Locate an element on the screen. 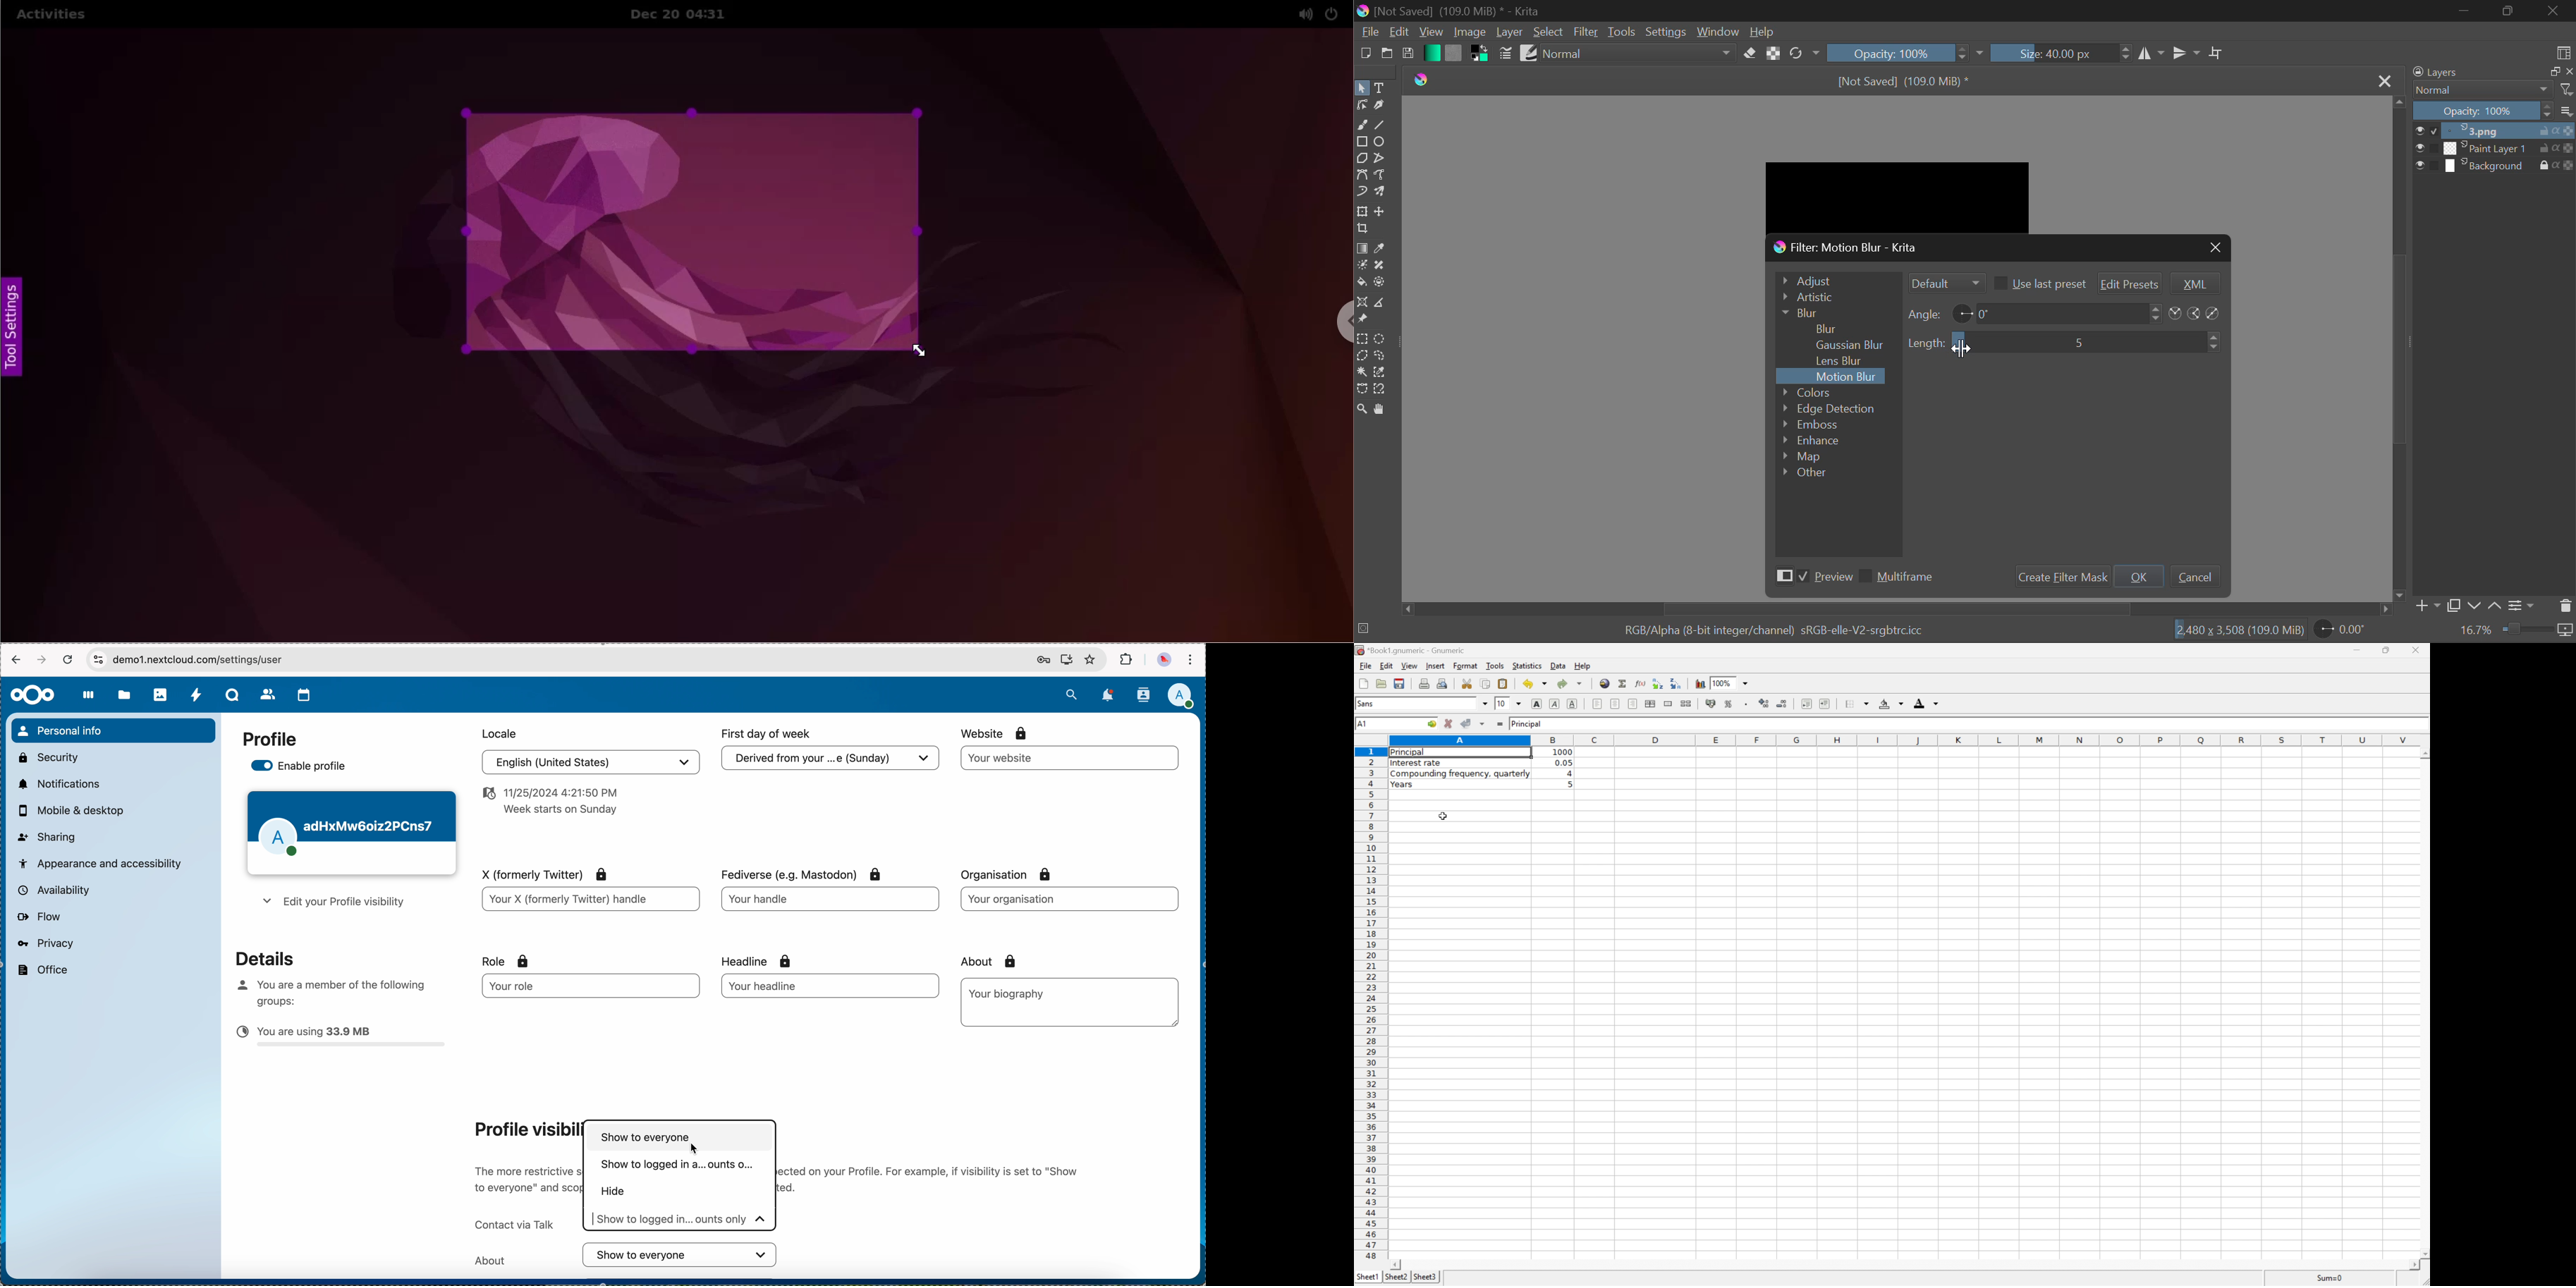 This screenshot has width=2576, height=1288. install Nextcloud is located at coordinates (1067, 661).